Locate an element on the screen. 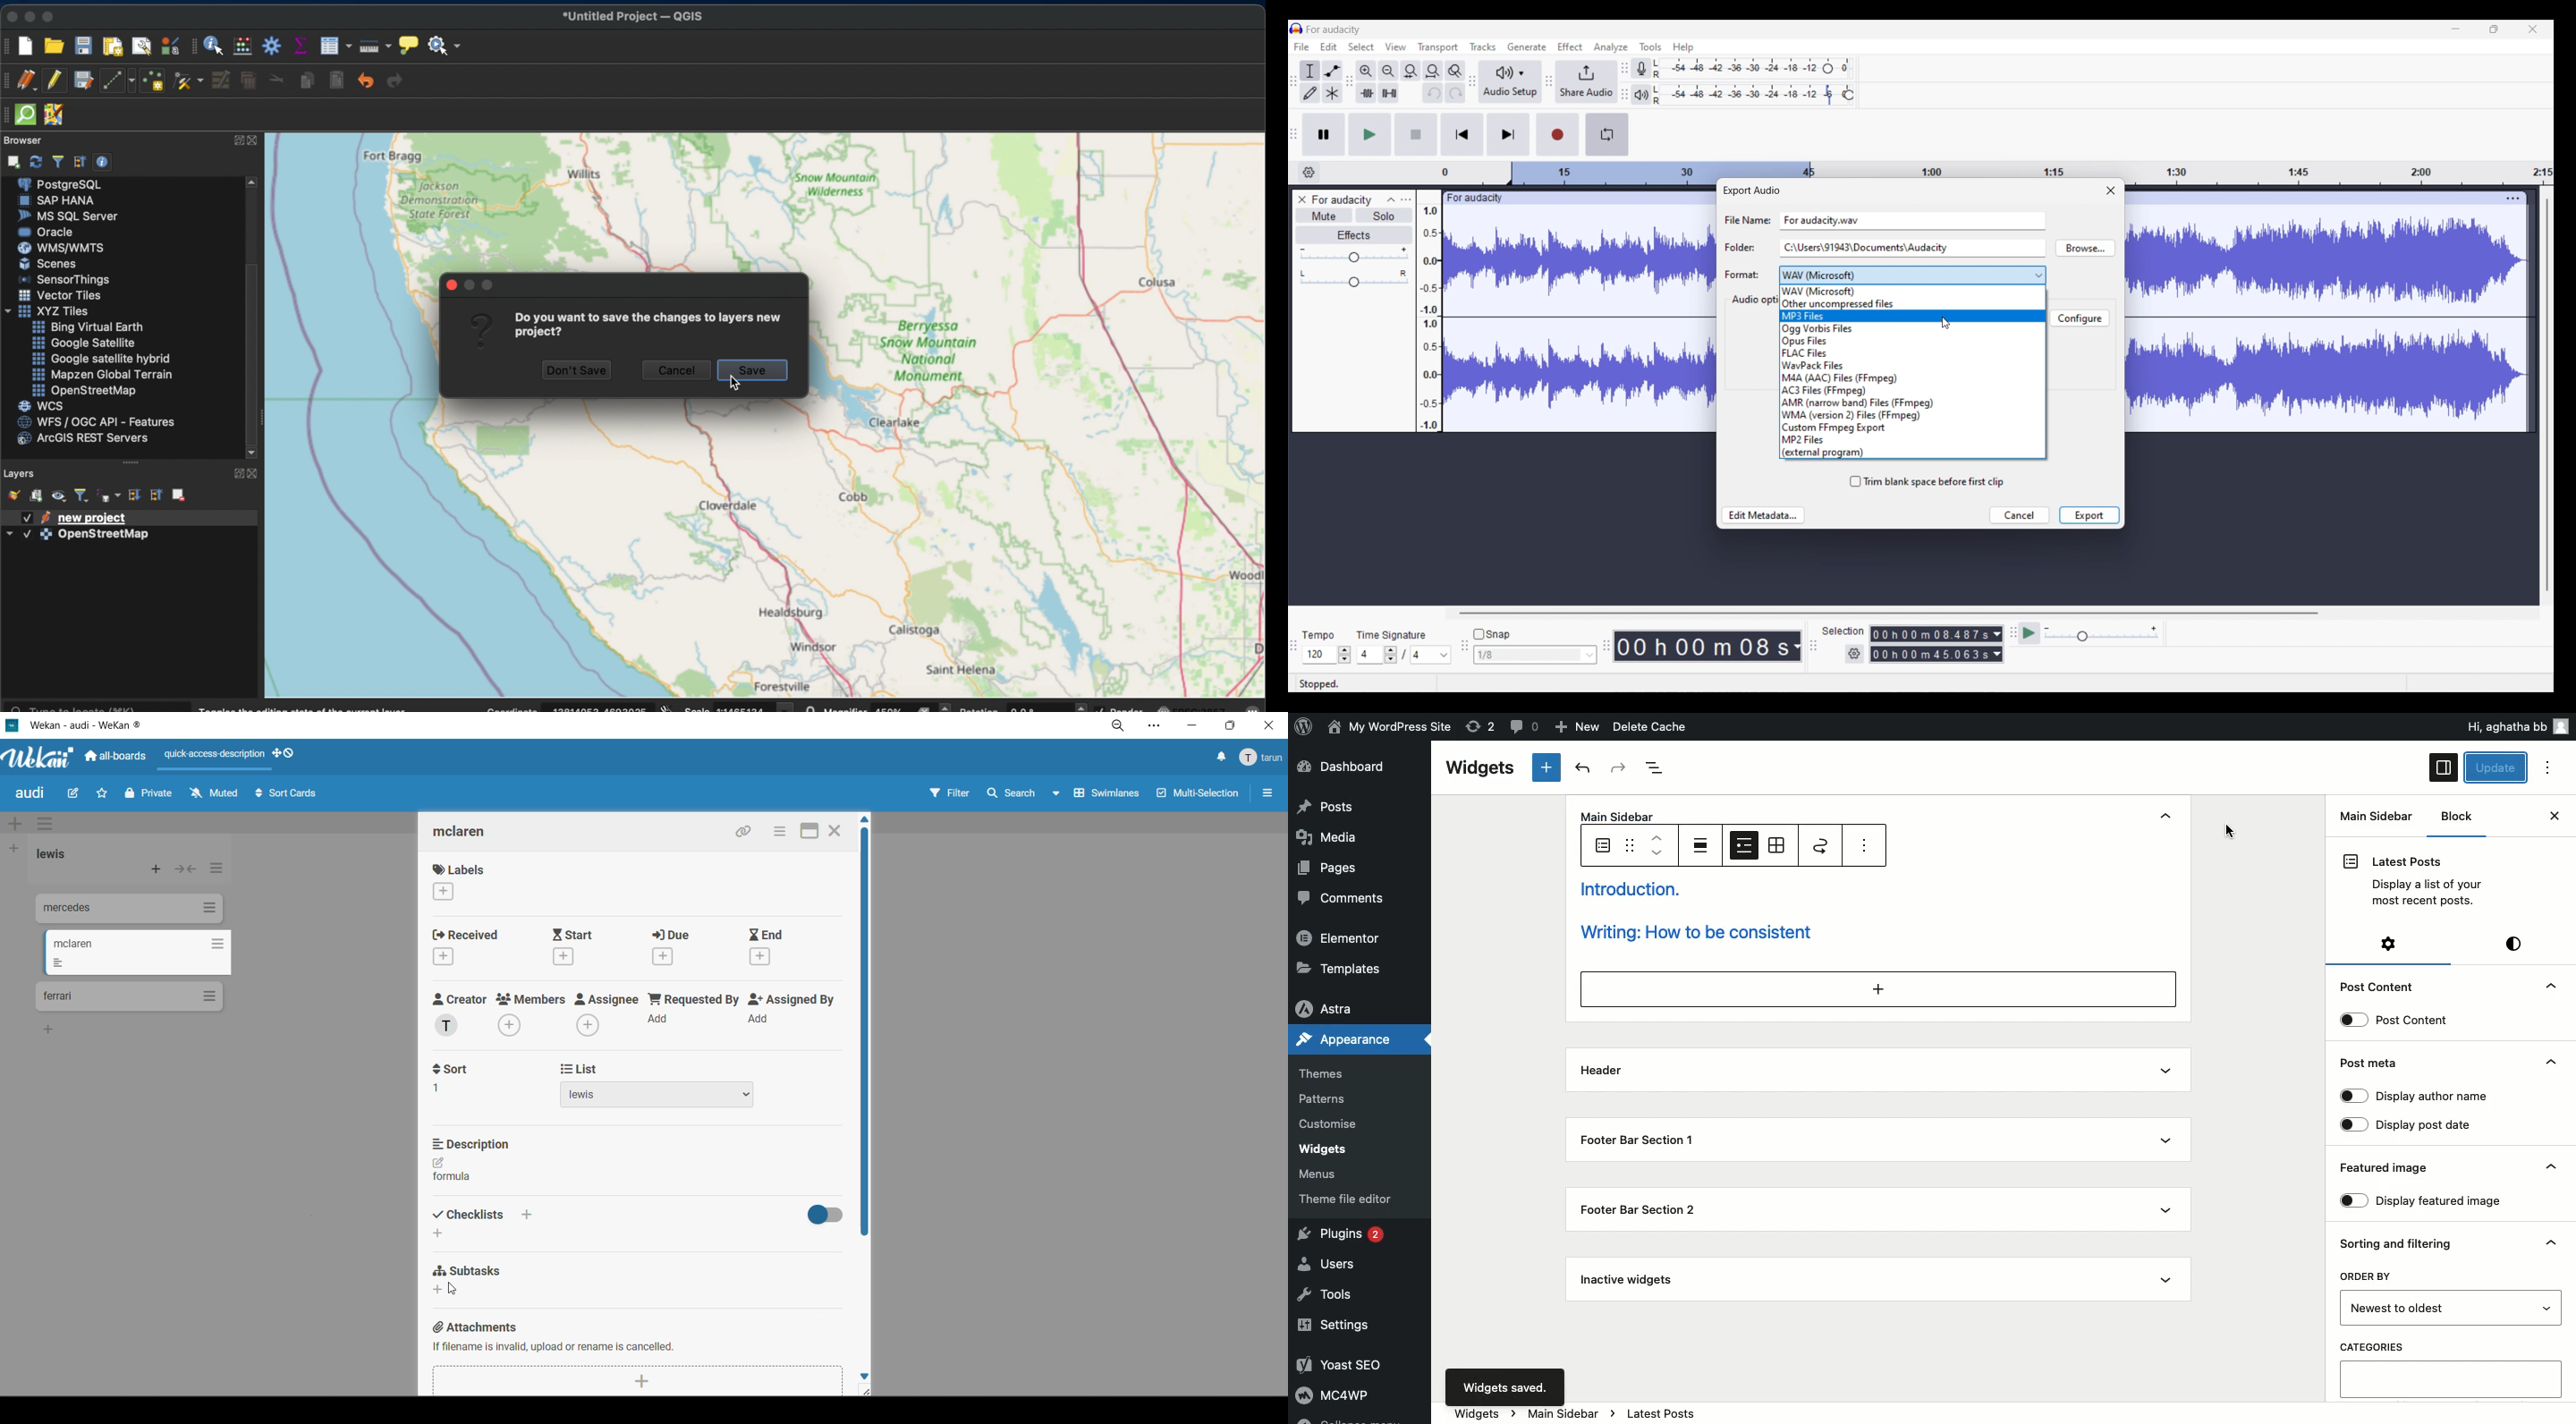  Themes is located at coordinates (1336, 1073).